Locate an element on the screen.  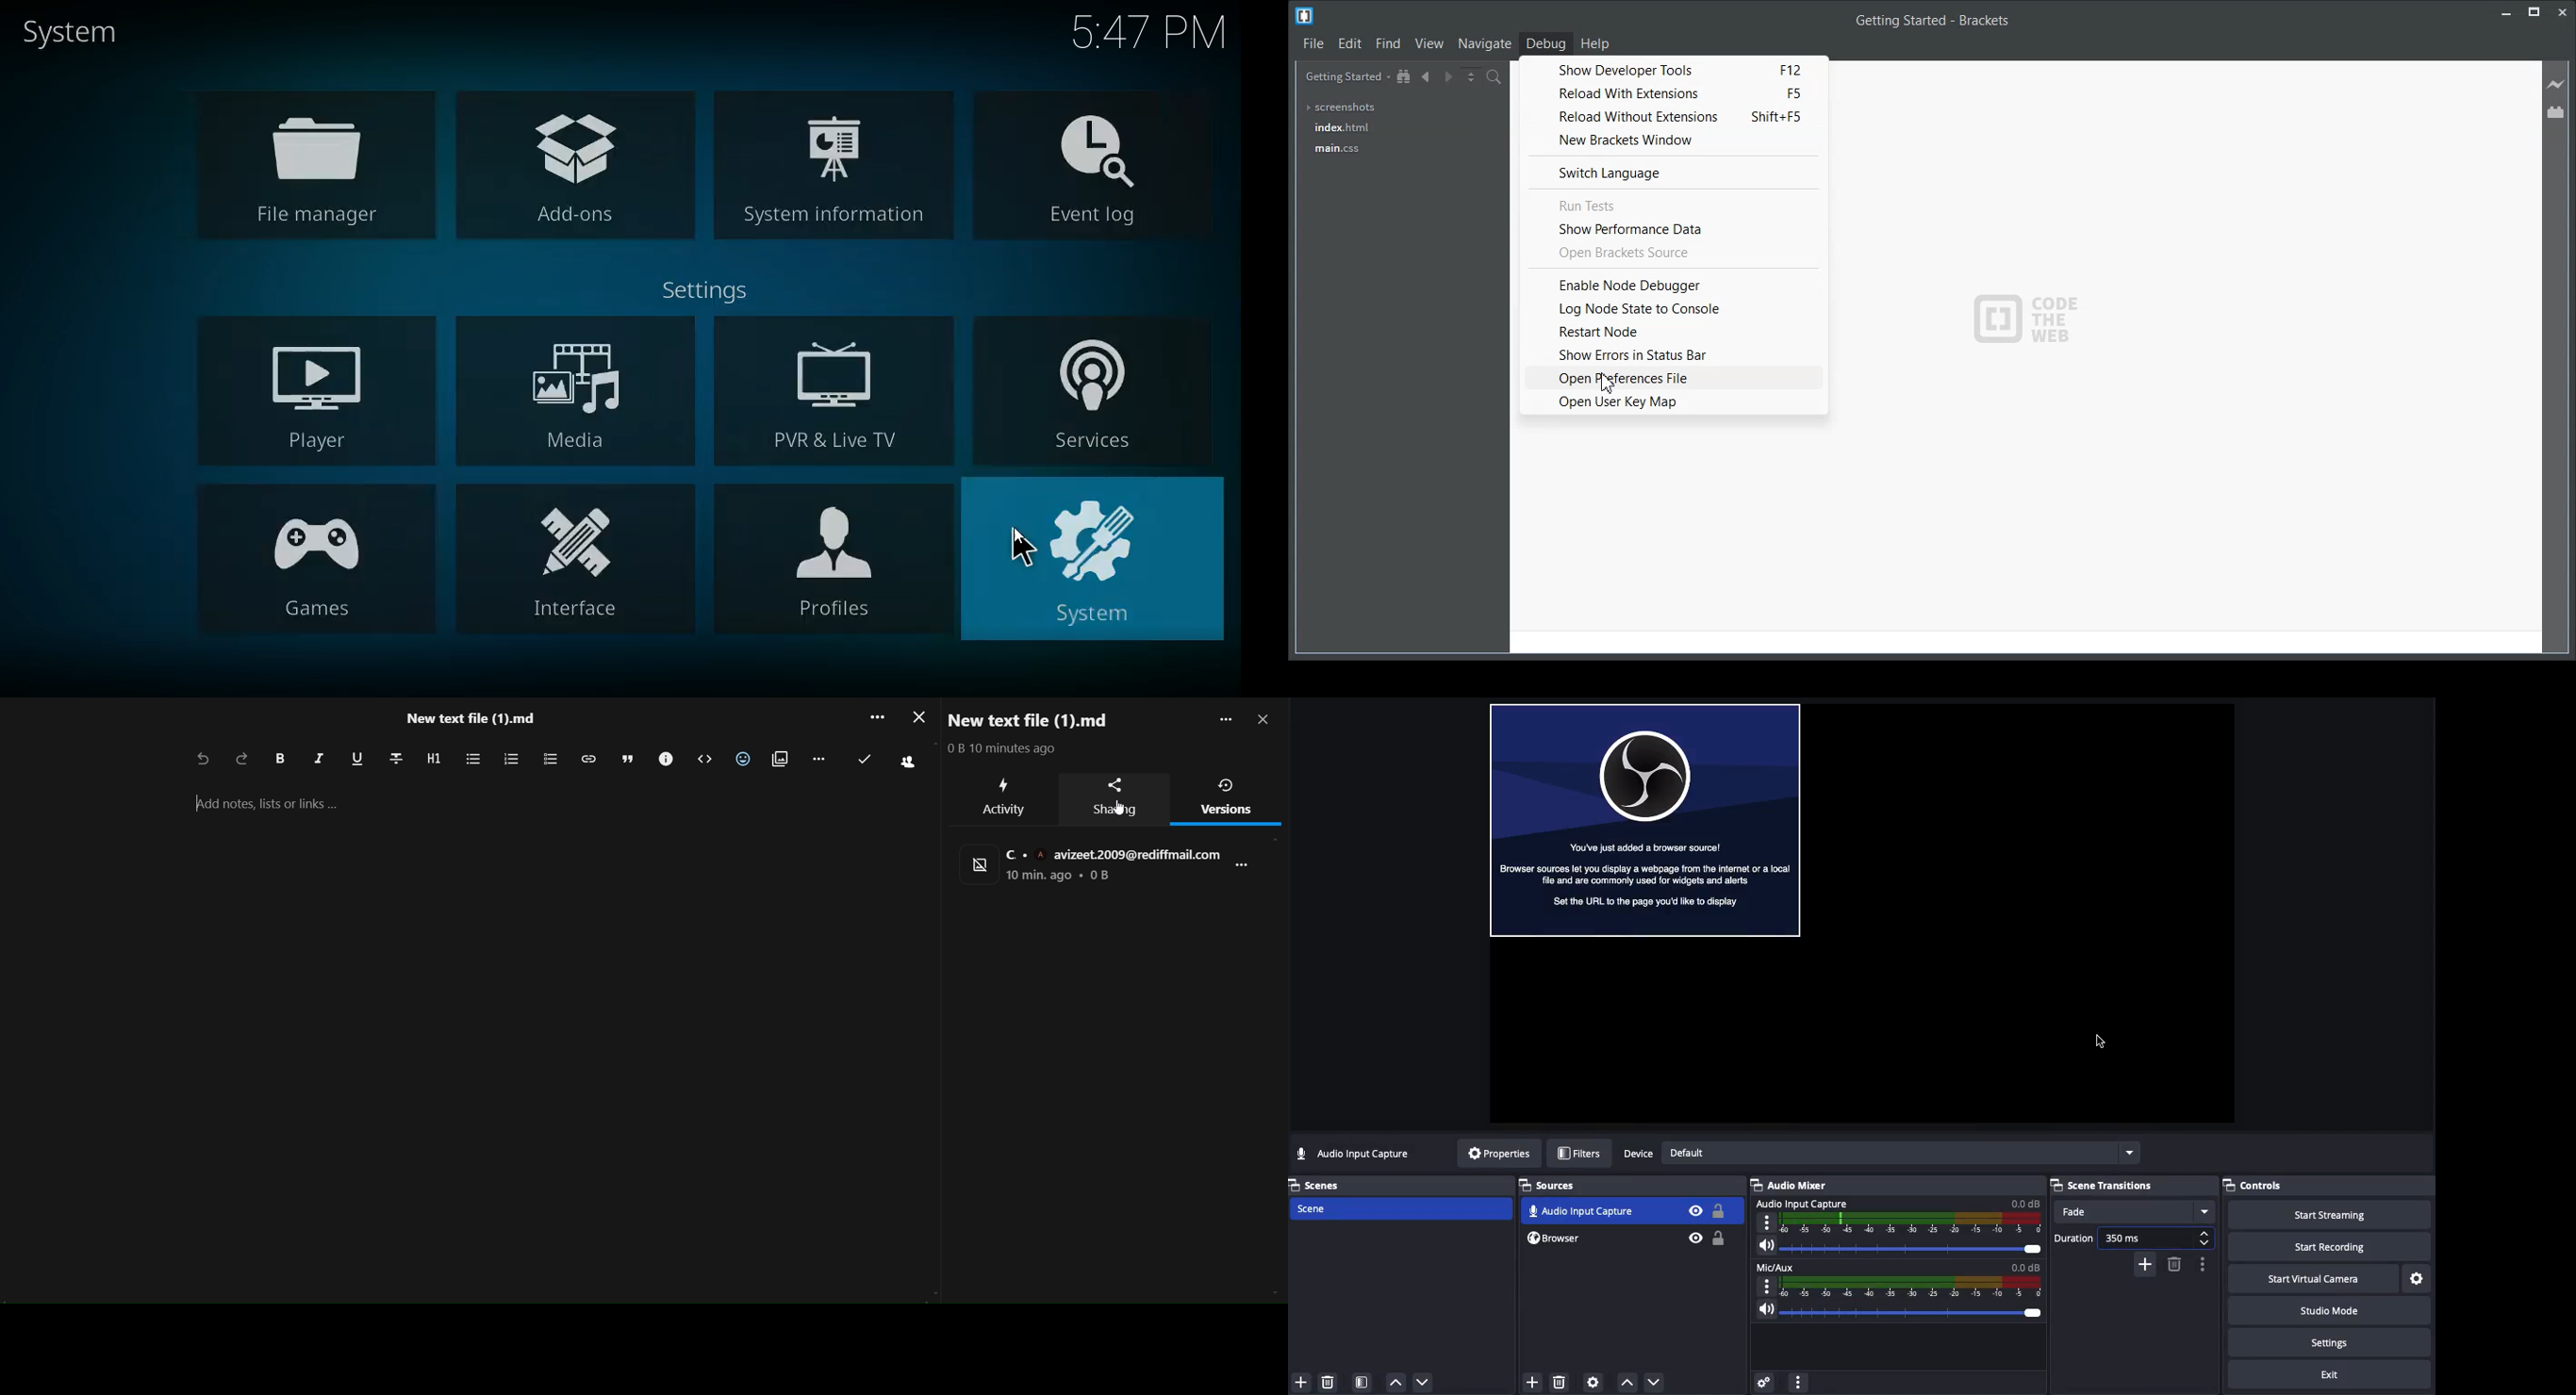
Reload without Extensions   Shift+F5 is located at coordinates (1673, 117).